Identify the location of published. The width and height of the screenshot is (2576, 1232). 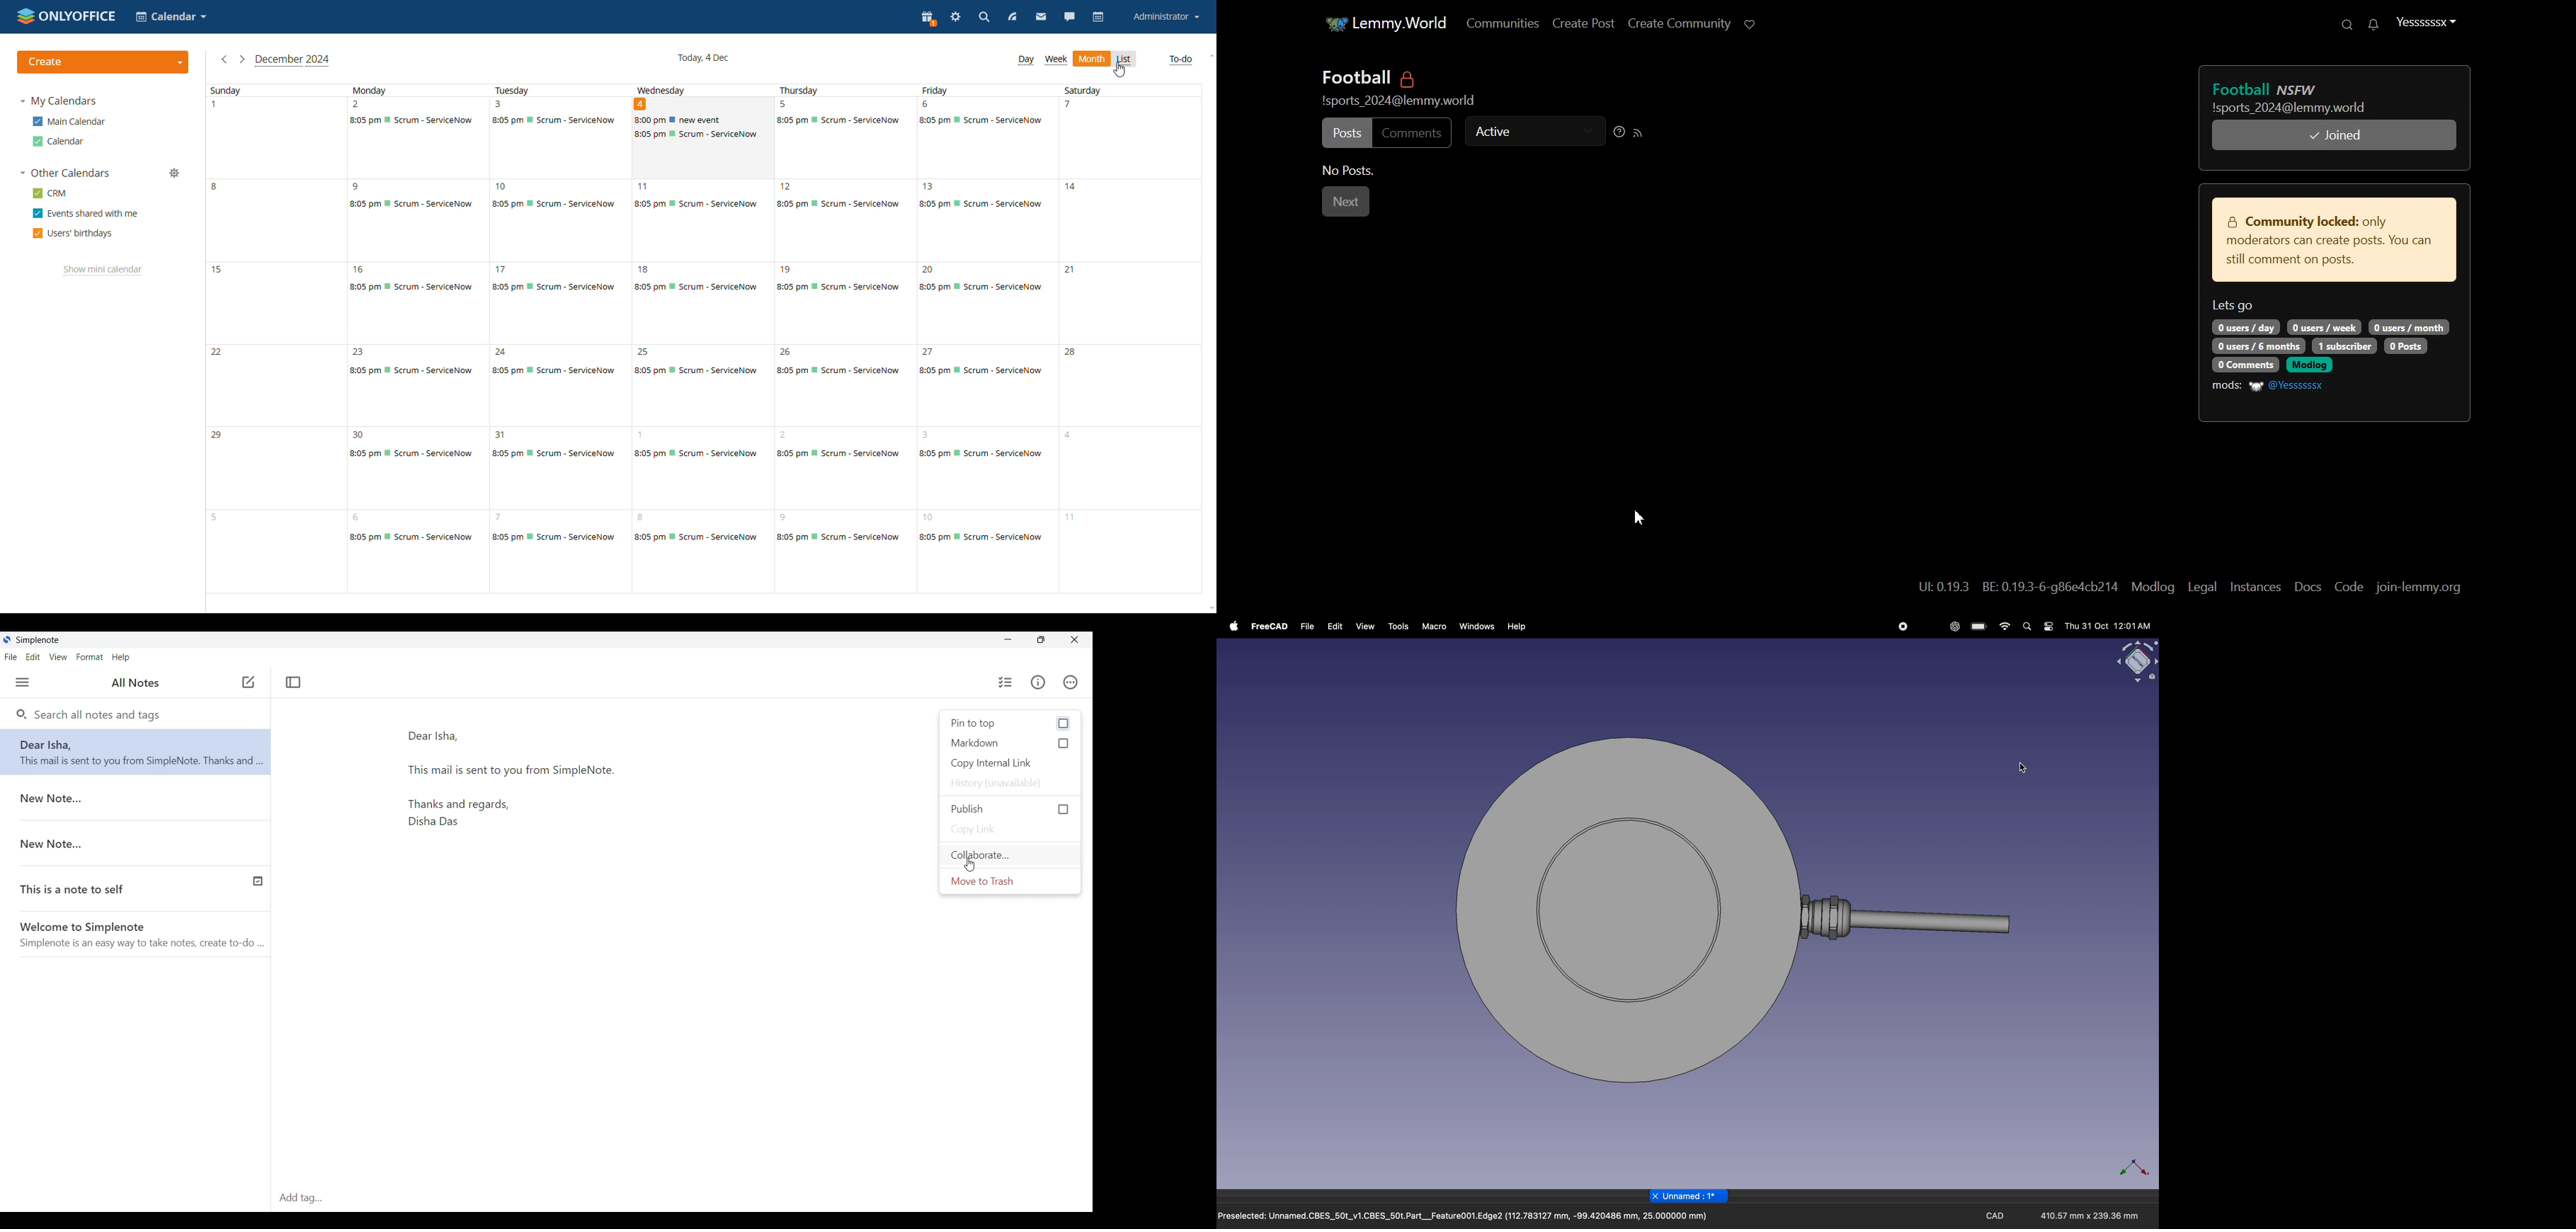
(256, 880).